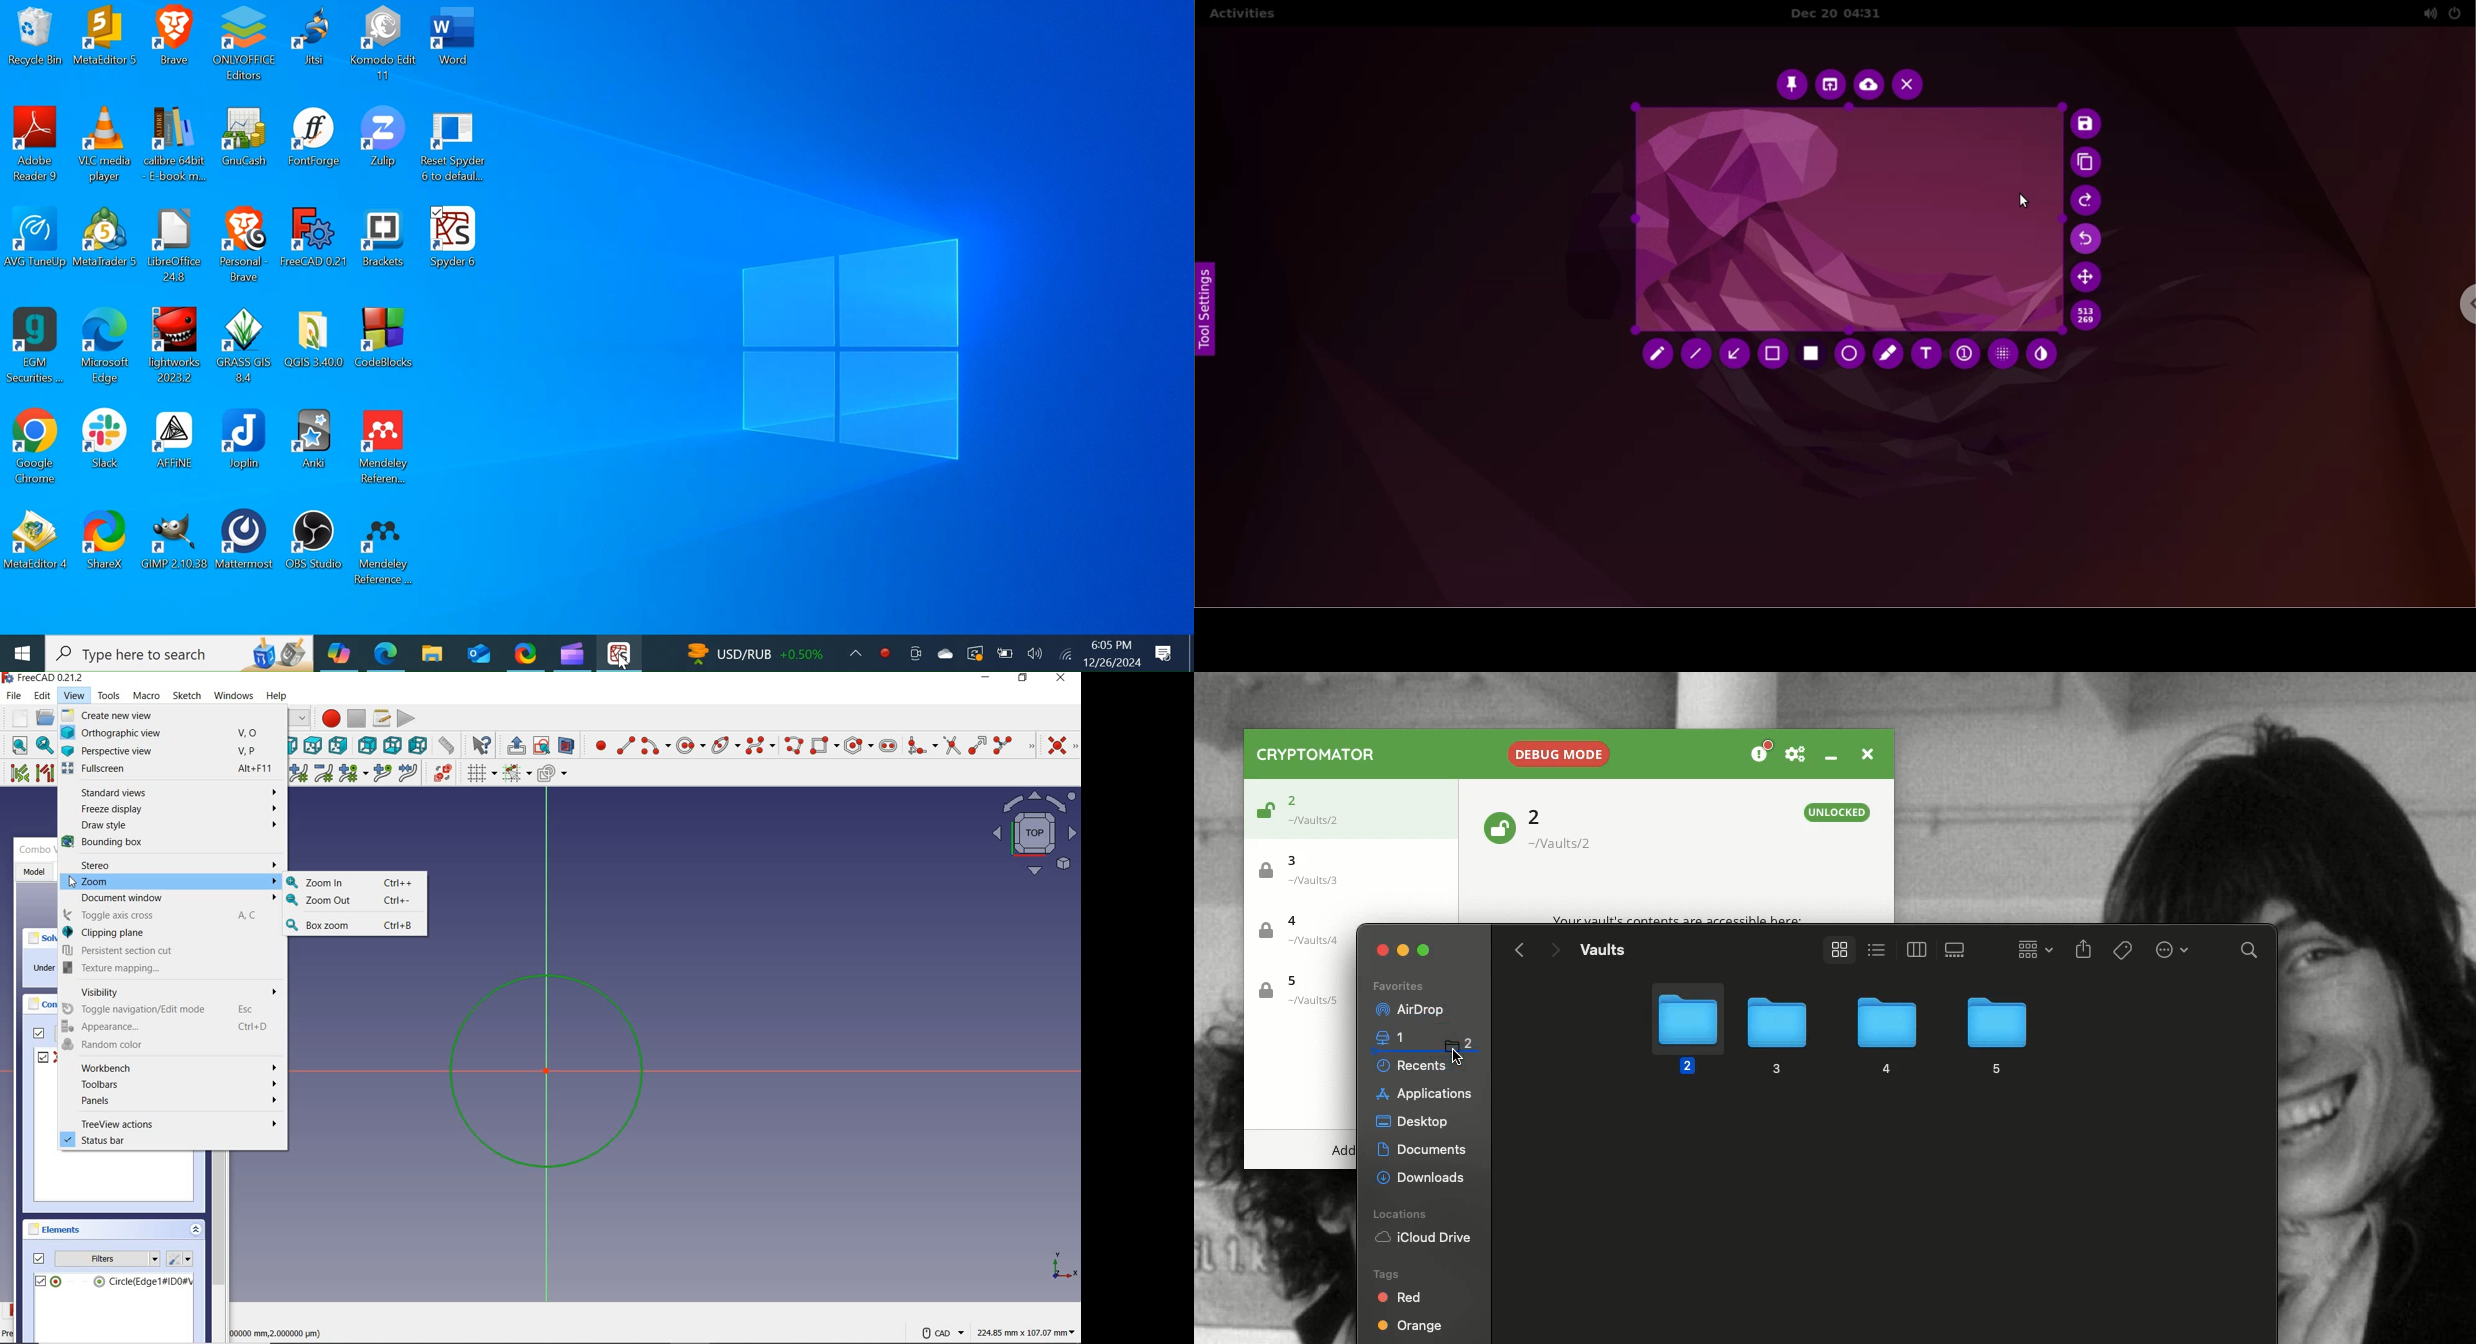 This screenshot has width=2492, height=1344. What do you see at coordinates (245, 447) in the screenshot?
I see `Joplin` at bounding box center [245, 447].